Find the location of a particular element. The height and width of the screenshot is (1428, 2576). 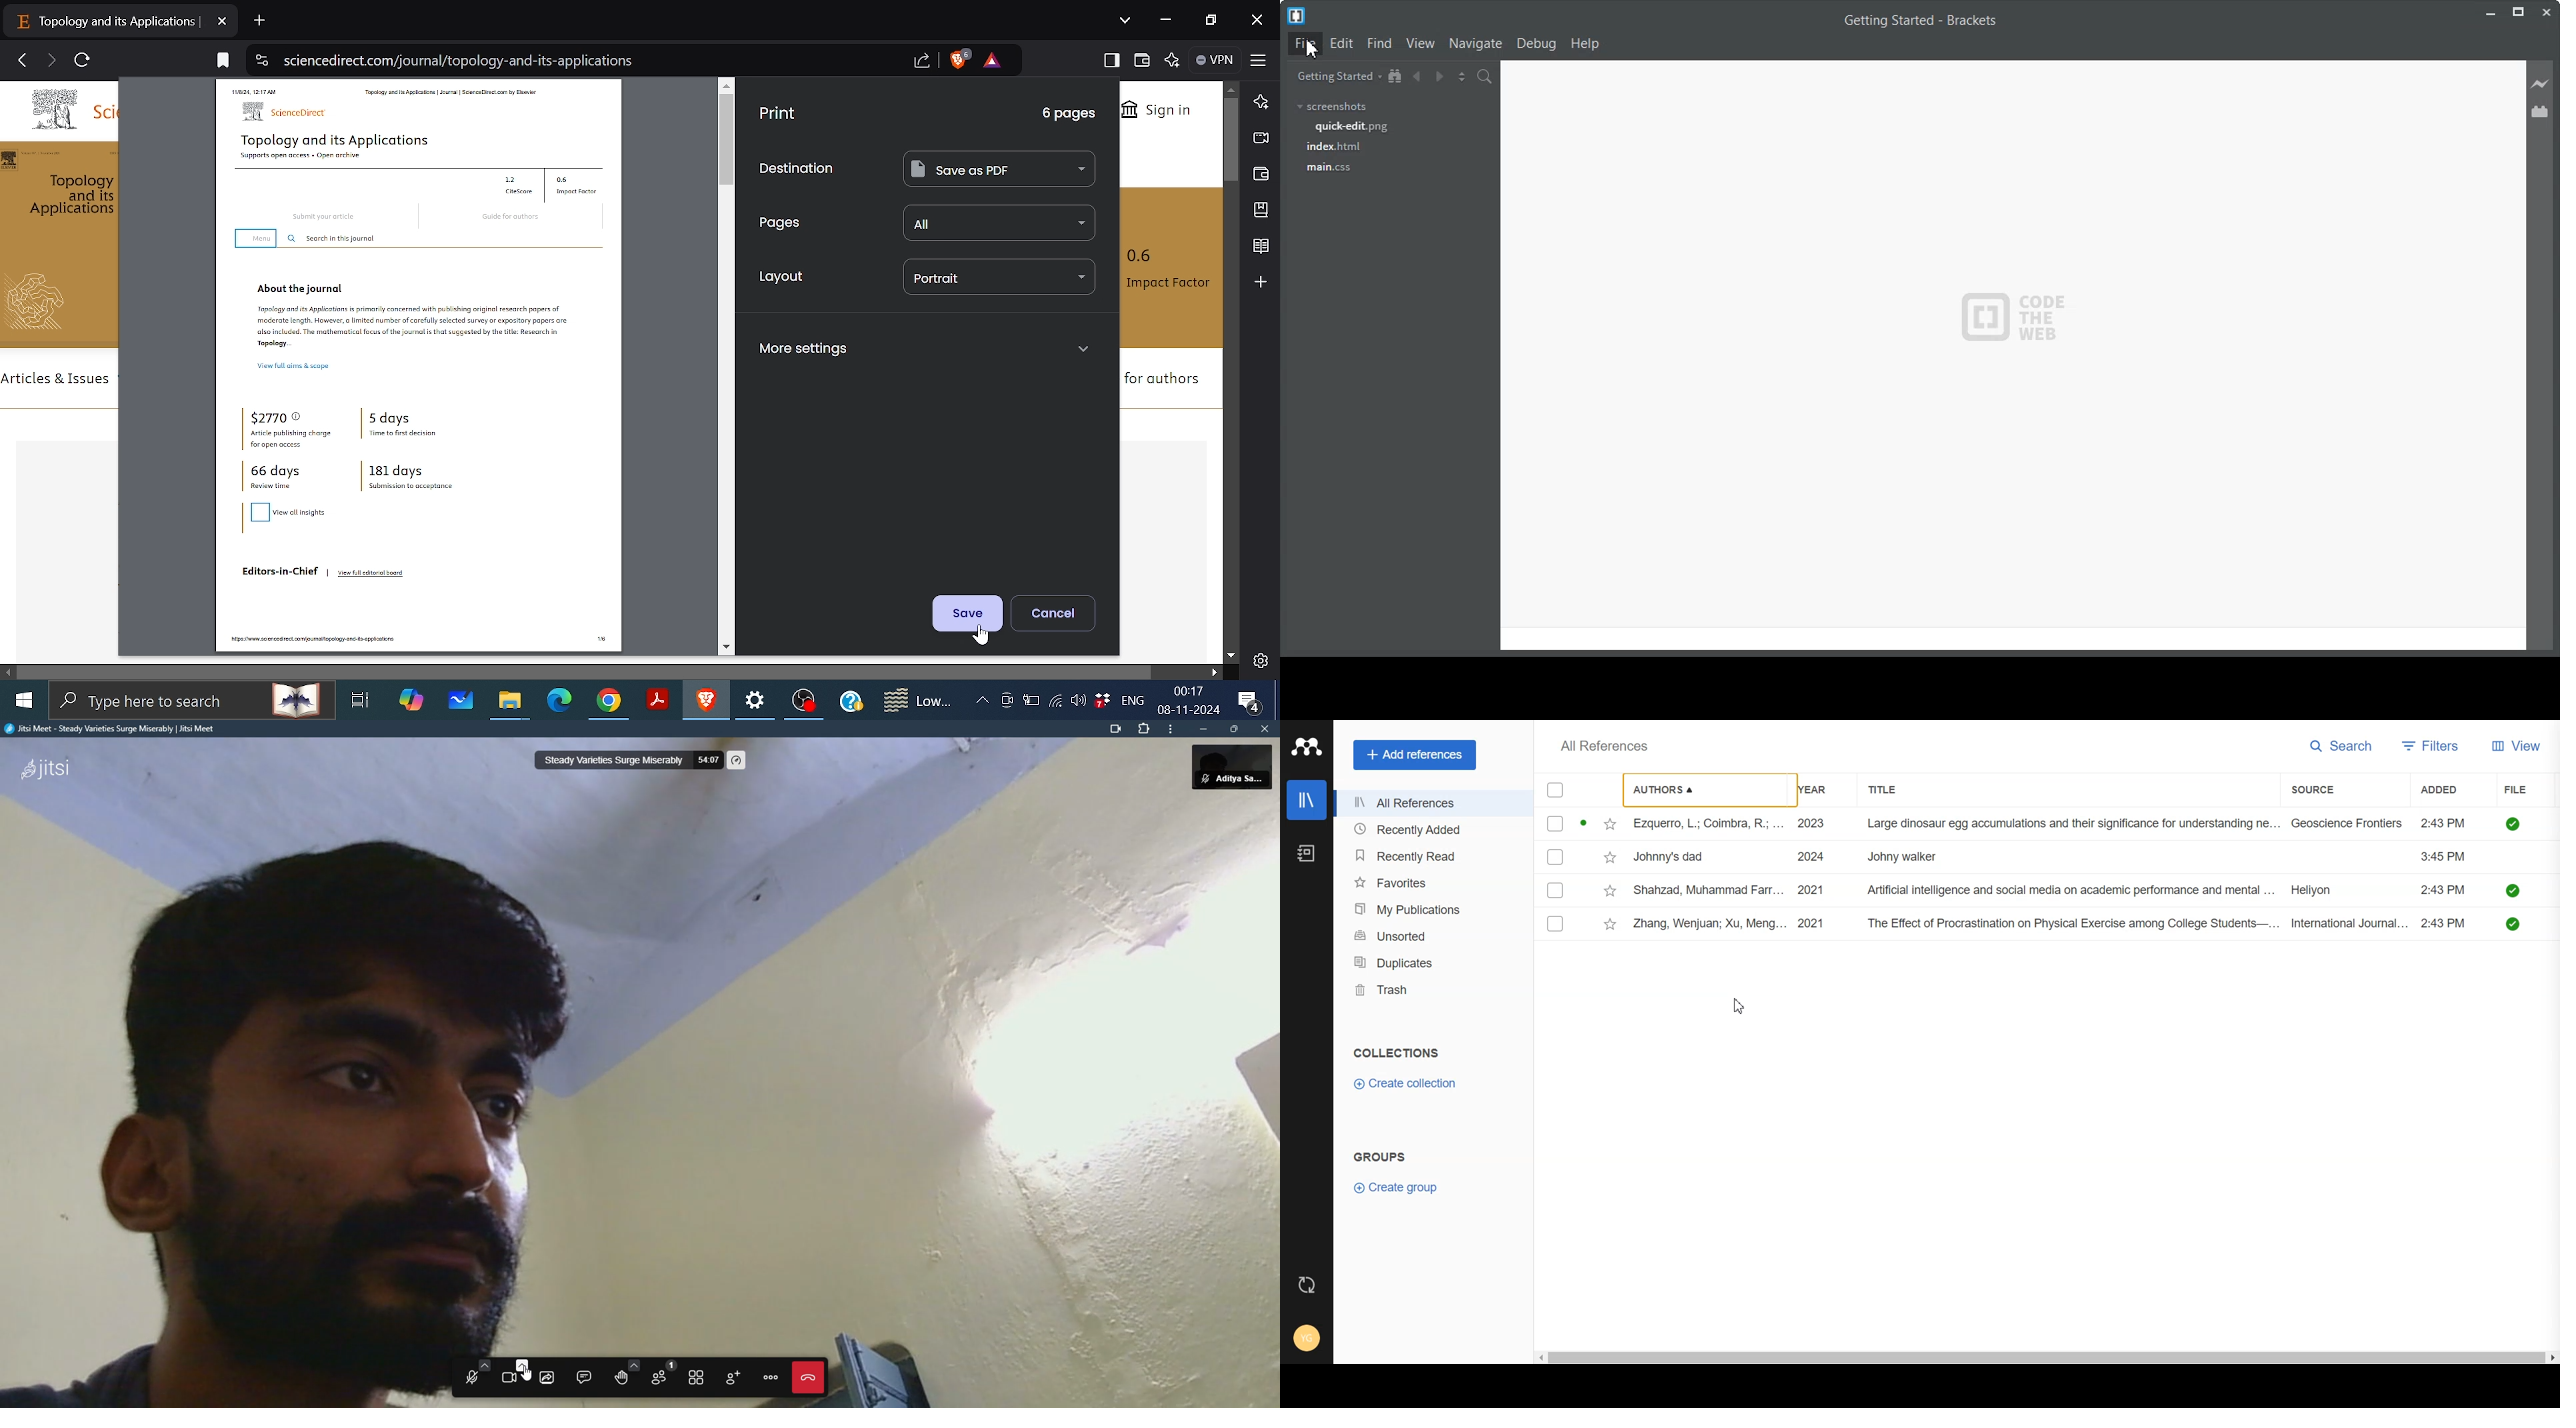

time elapsed is located at coordinates (707, 761).